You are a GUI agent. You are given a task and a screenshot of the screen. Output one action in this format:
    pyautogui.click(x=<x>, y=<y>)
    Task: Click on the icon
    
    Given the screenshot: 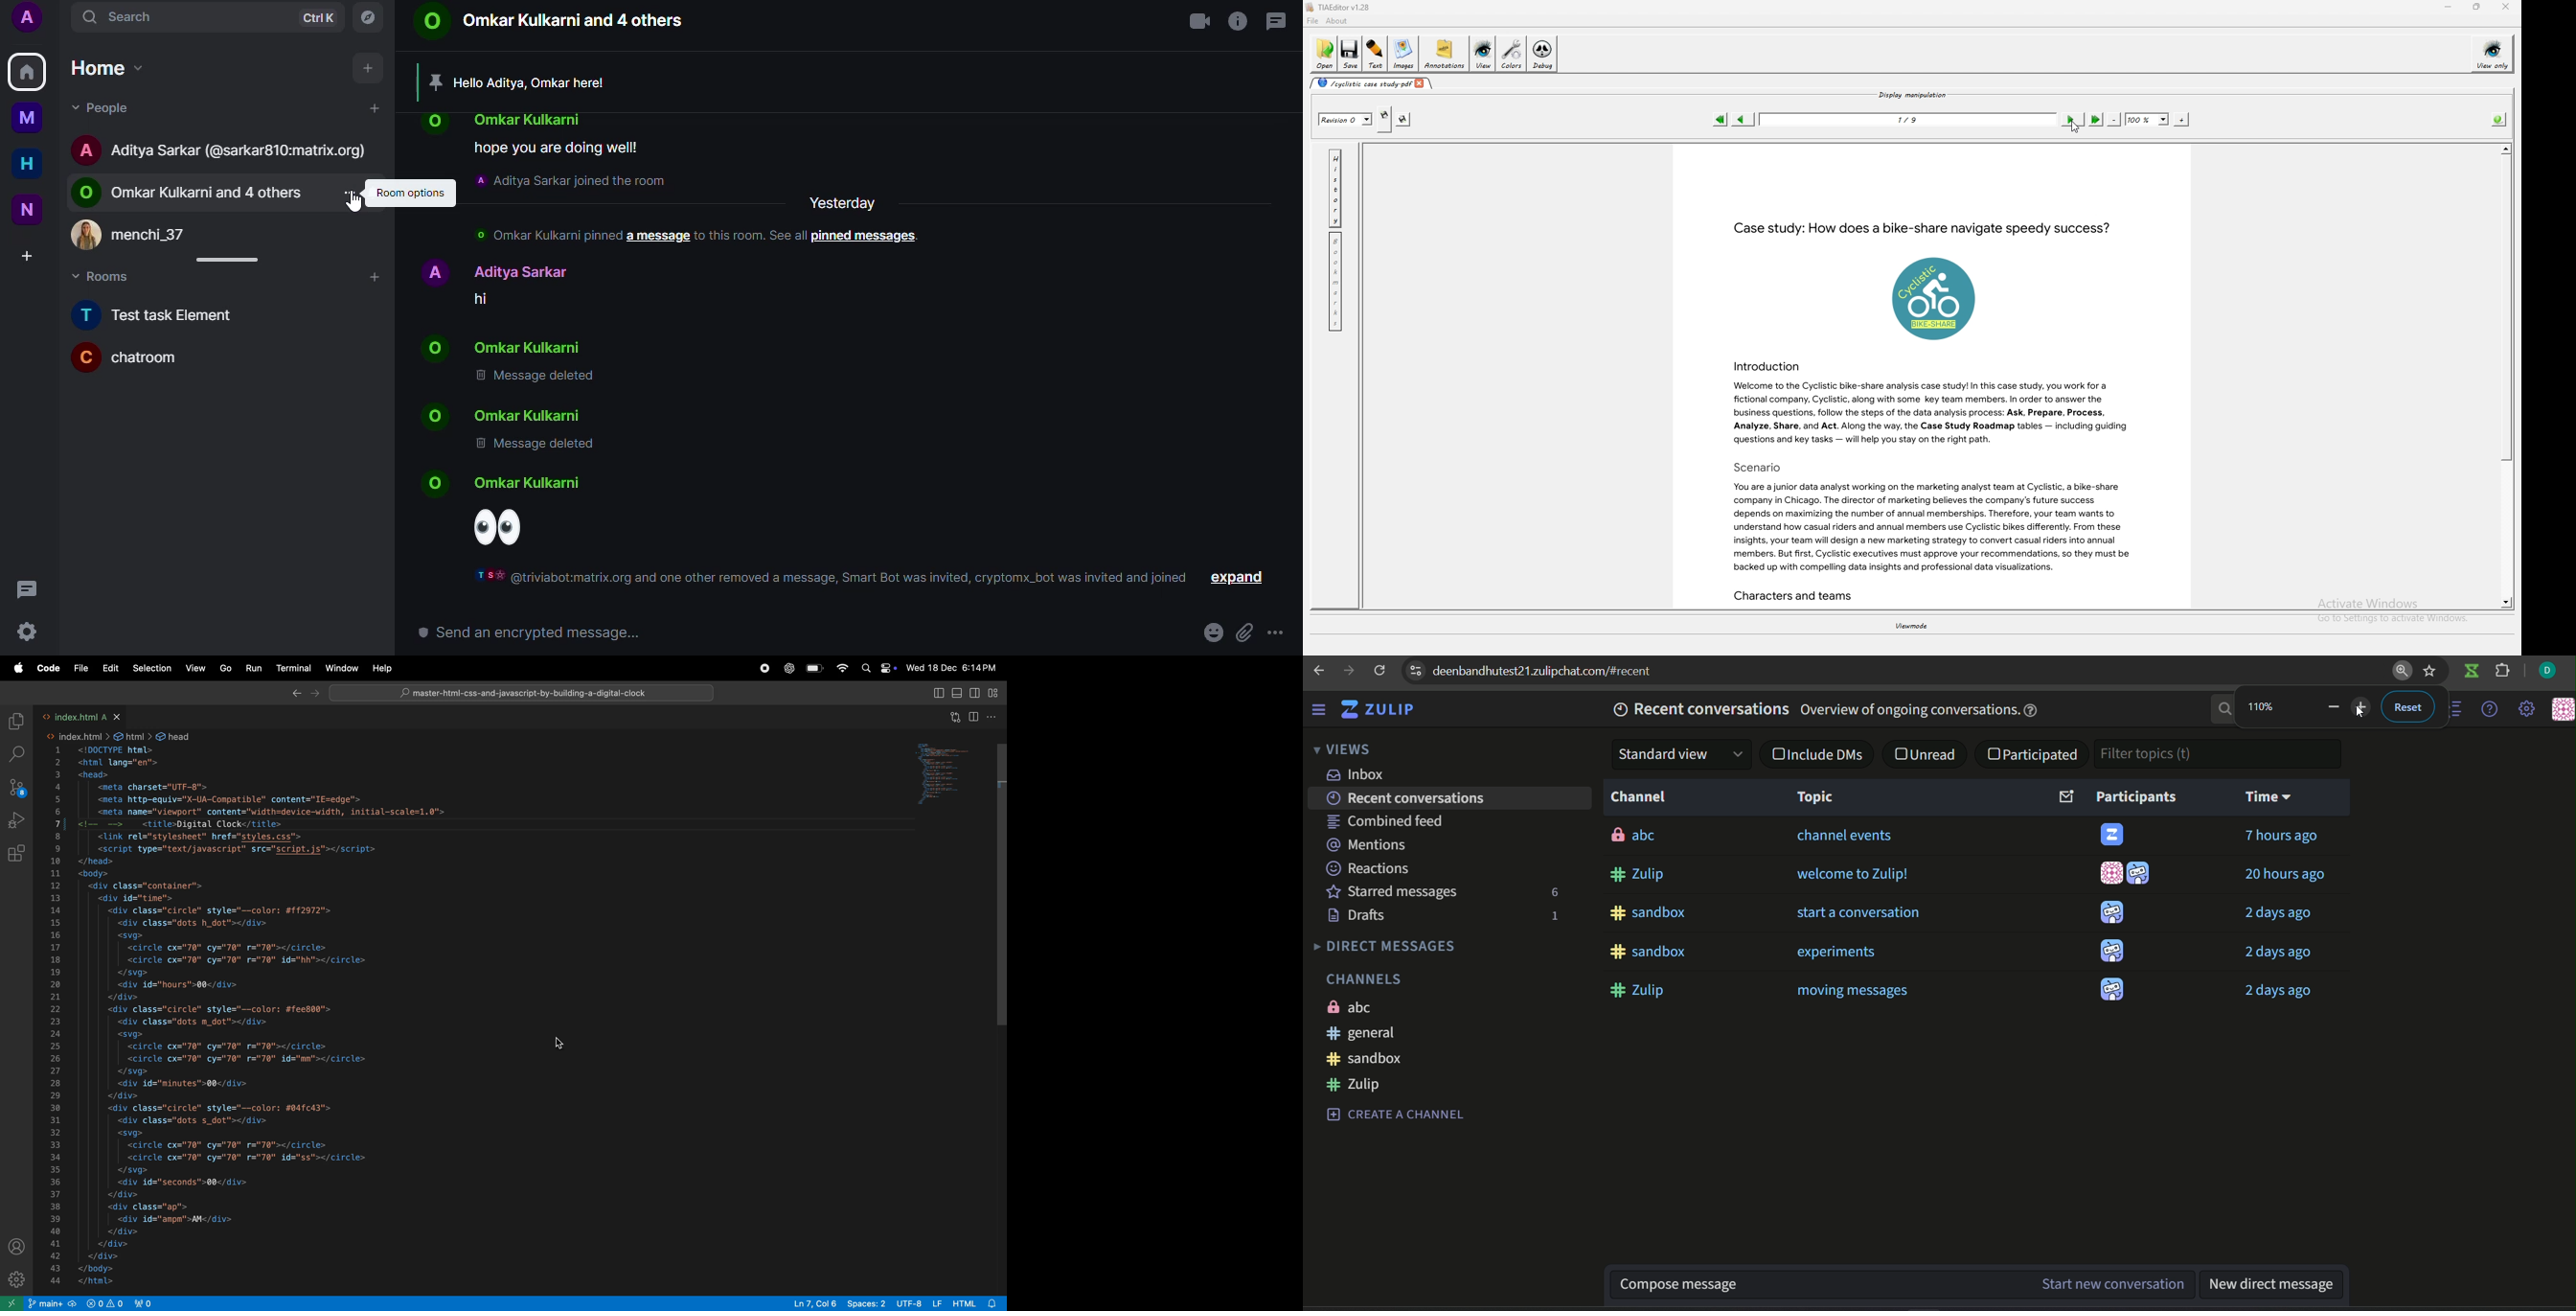 What is the action you would take?
    pyautogui.click(x=2109, y=873)
    